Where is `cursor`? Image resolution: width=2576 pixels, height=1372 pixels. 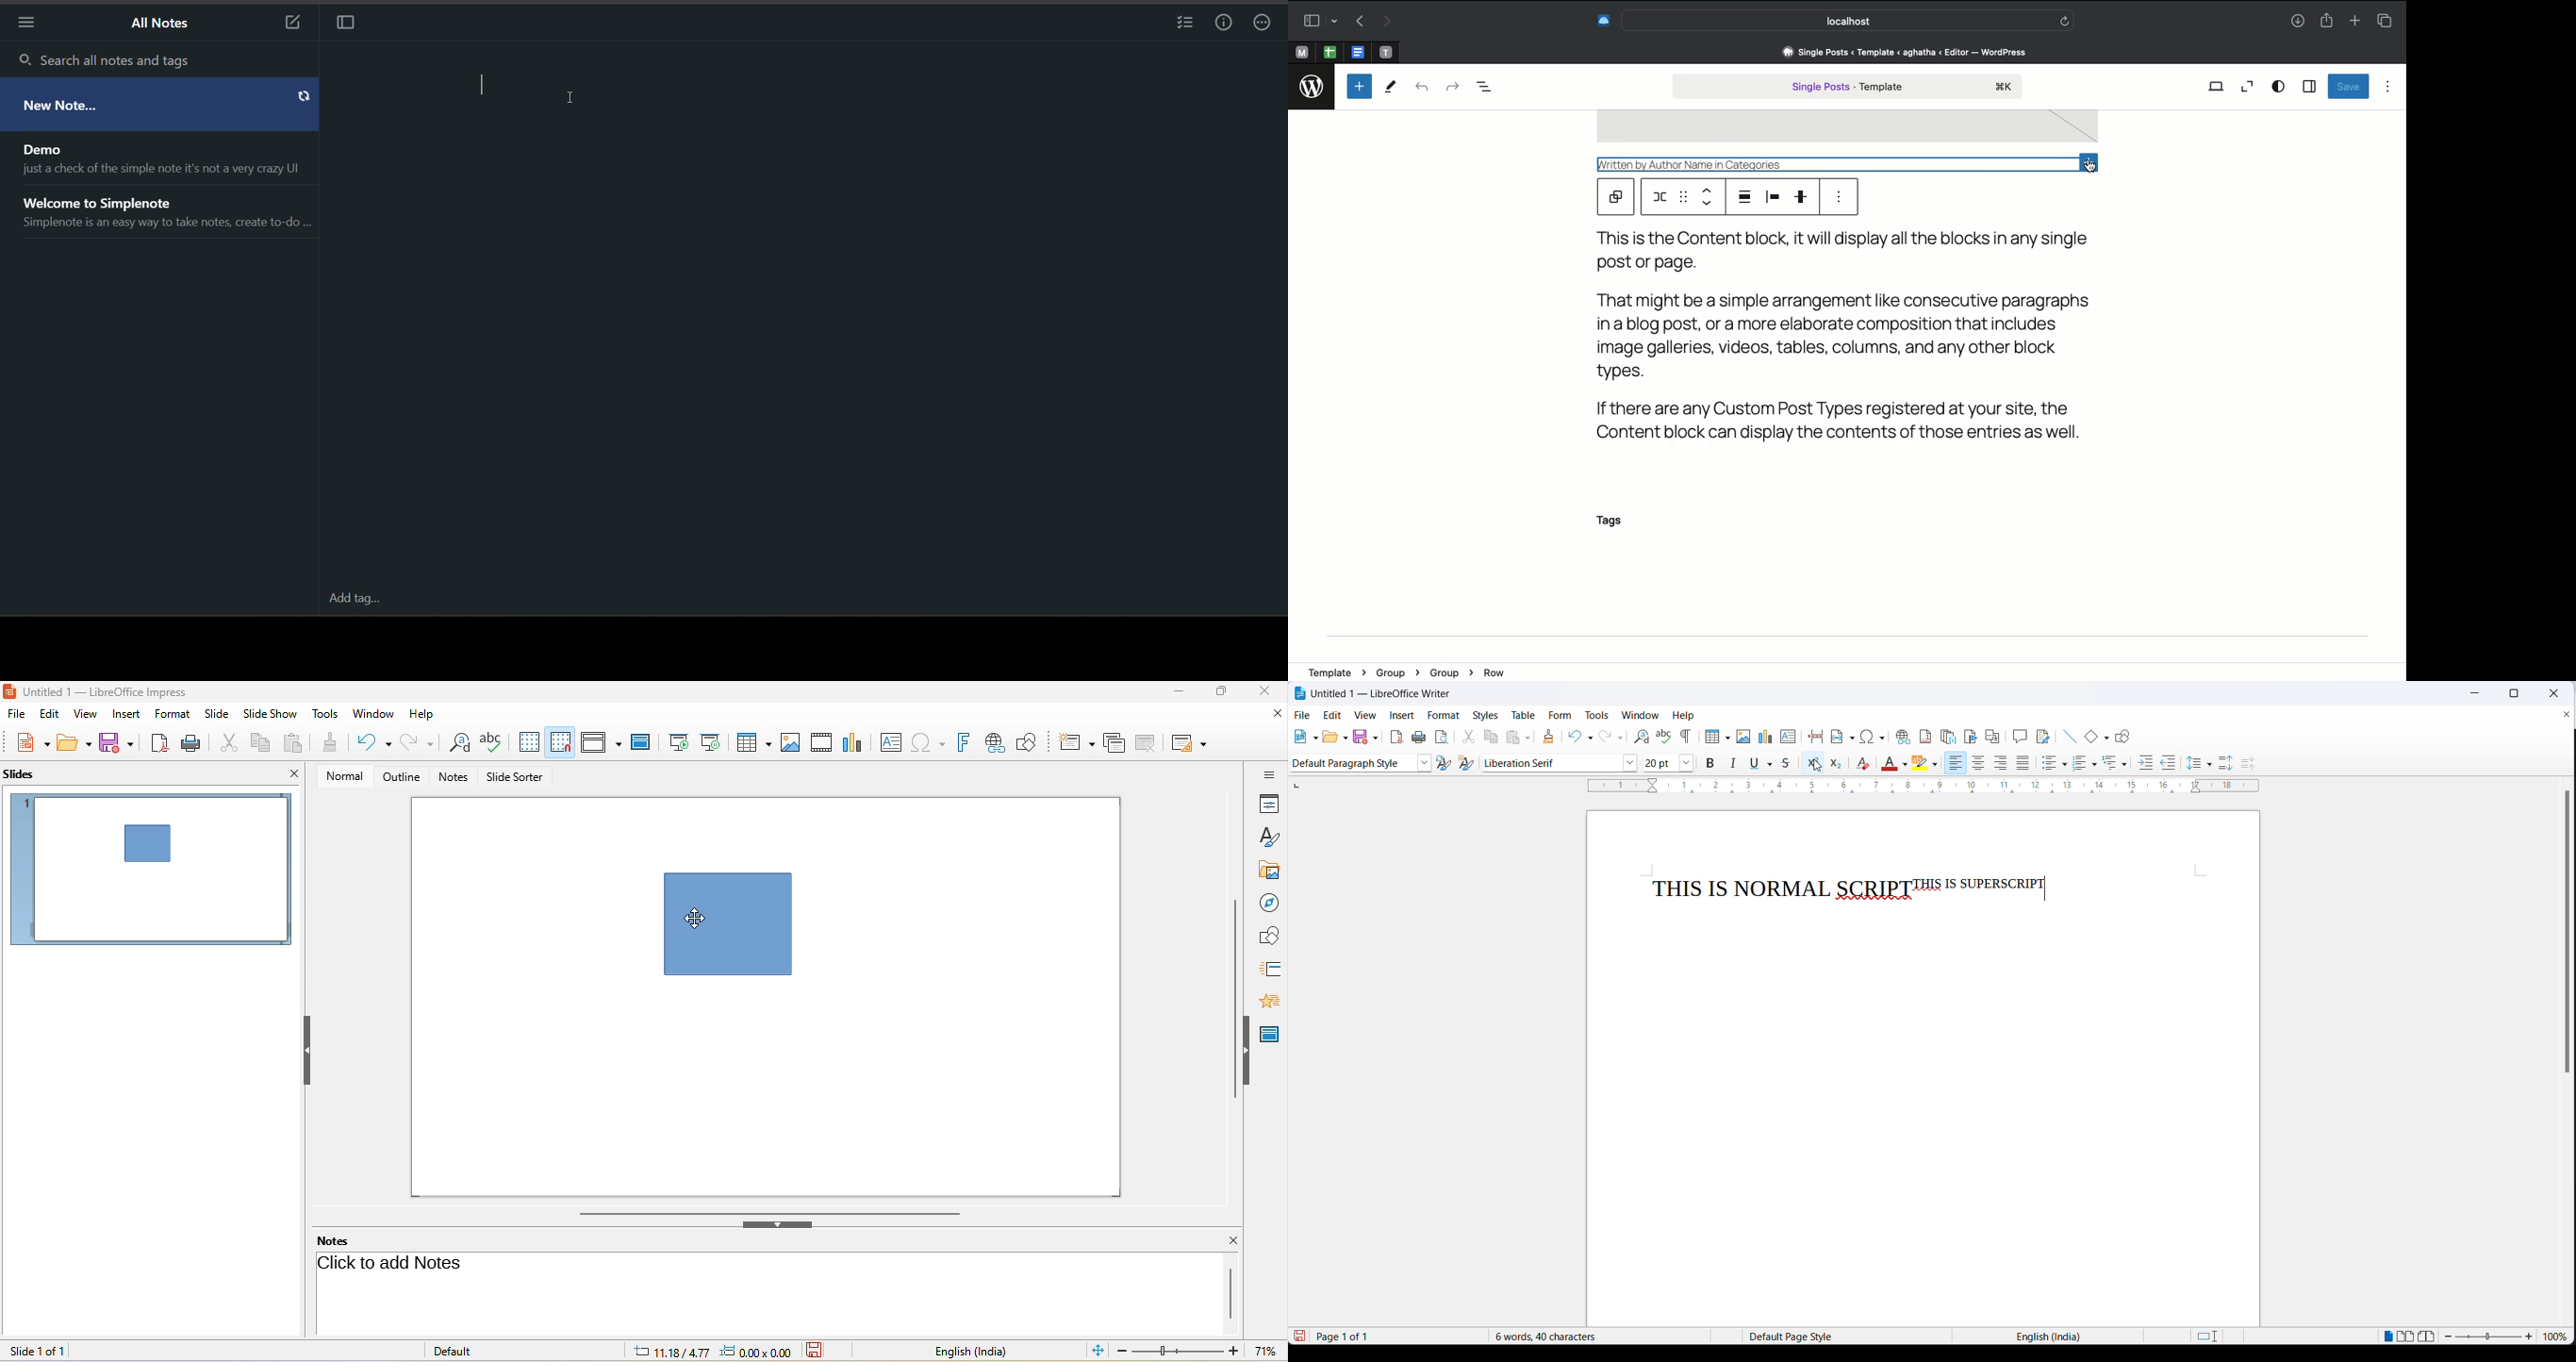
cursor is located at coordinates (2091, 169).